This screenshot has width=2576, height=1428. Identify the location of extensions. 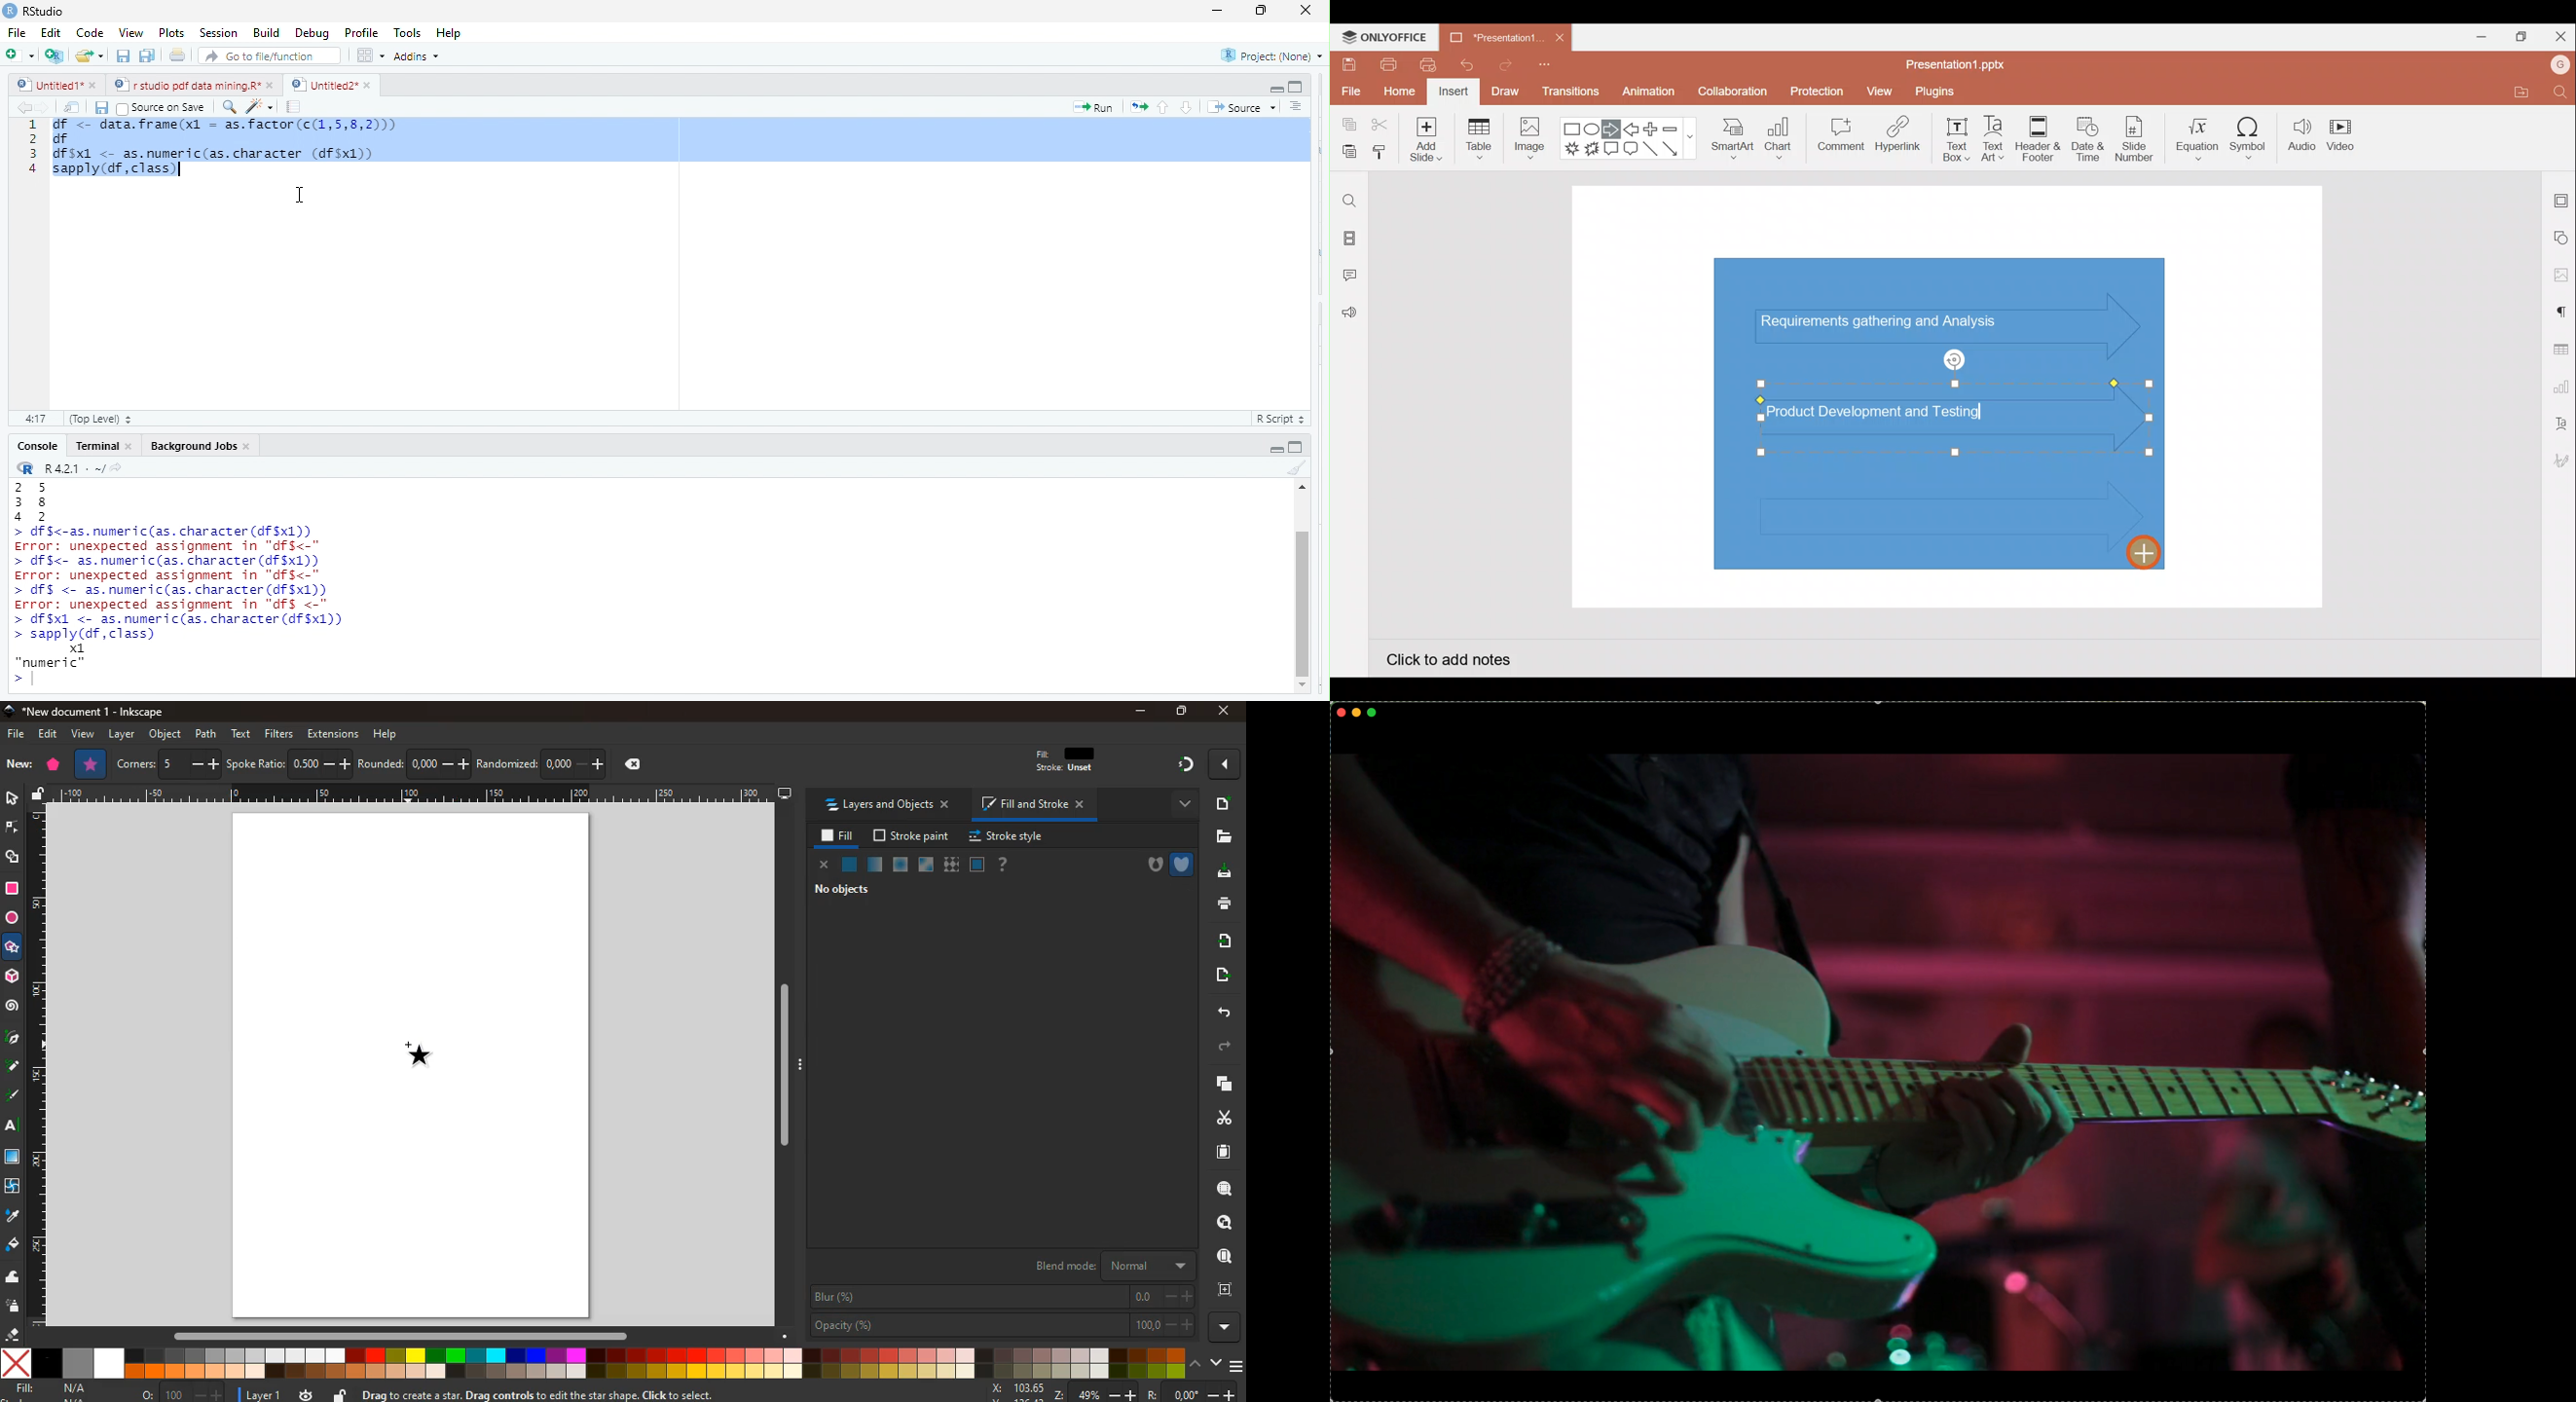
(333, 733).